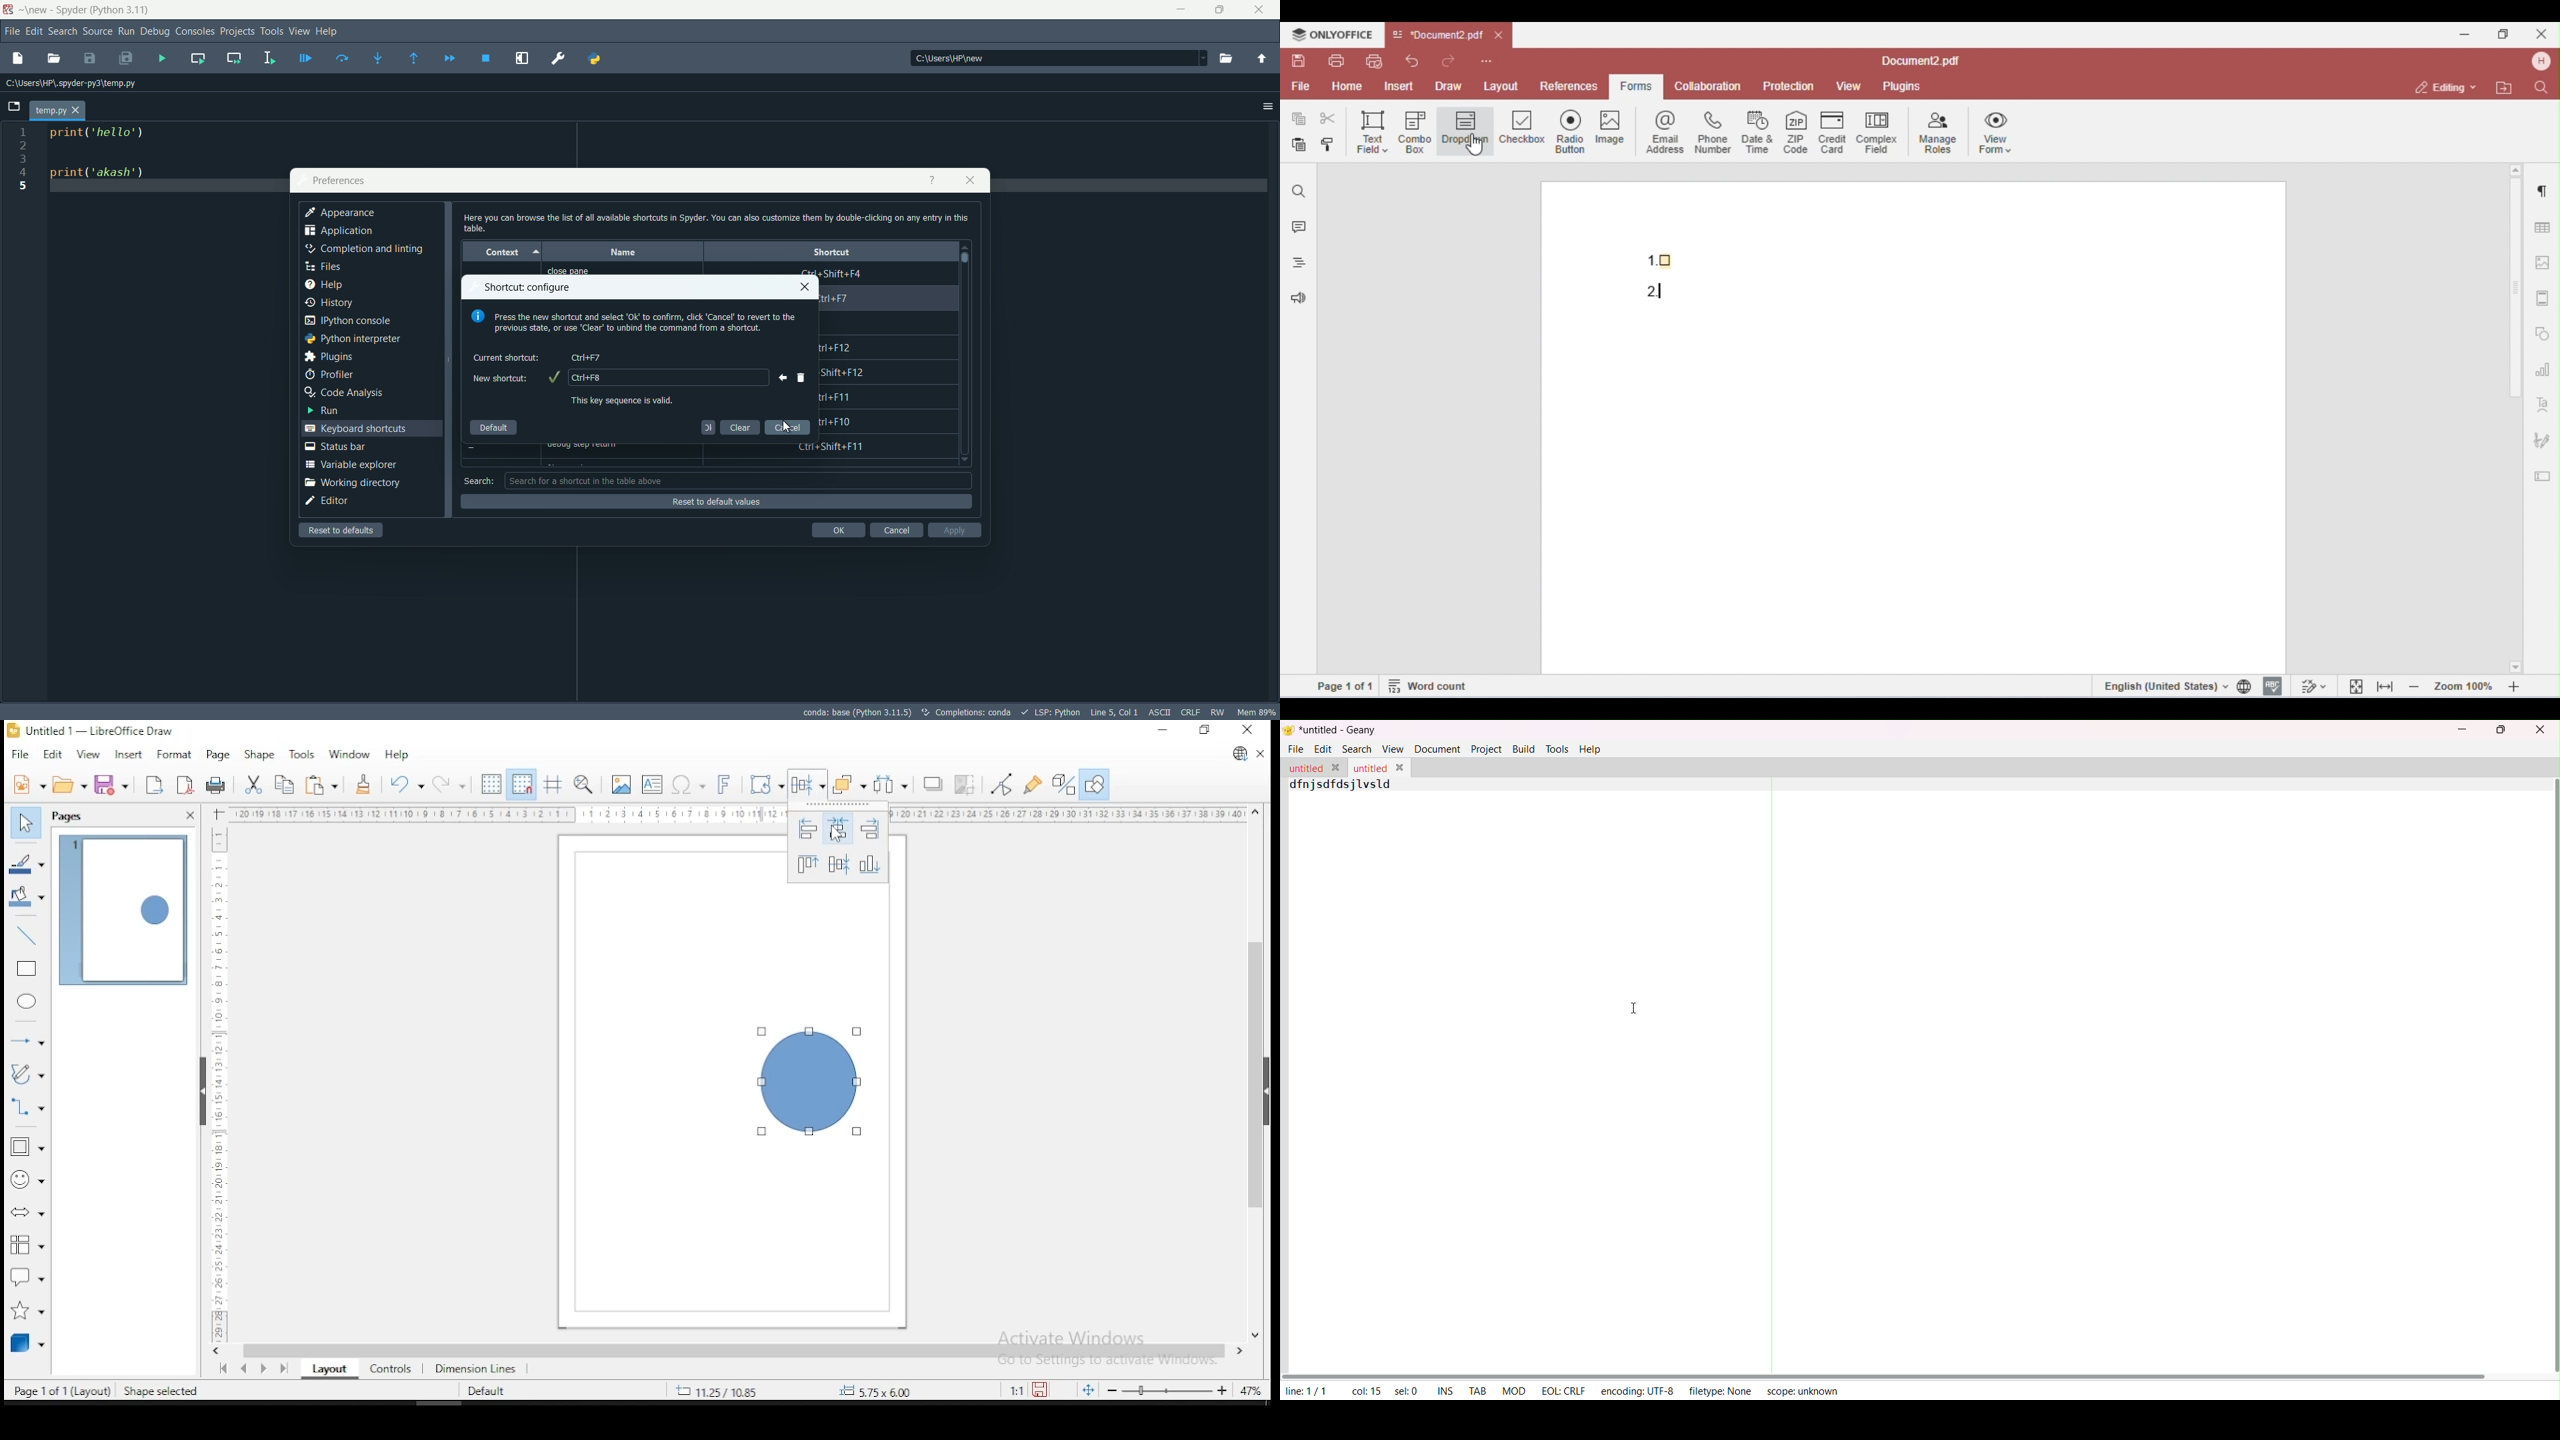  What do you see at coordinates (498, 379) in the screenshot?
I see `new shortcut` at bounding box center [498, 379].